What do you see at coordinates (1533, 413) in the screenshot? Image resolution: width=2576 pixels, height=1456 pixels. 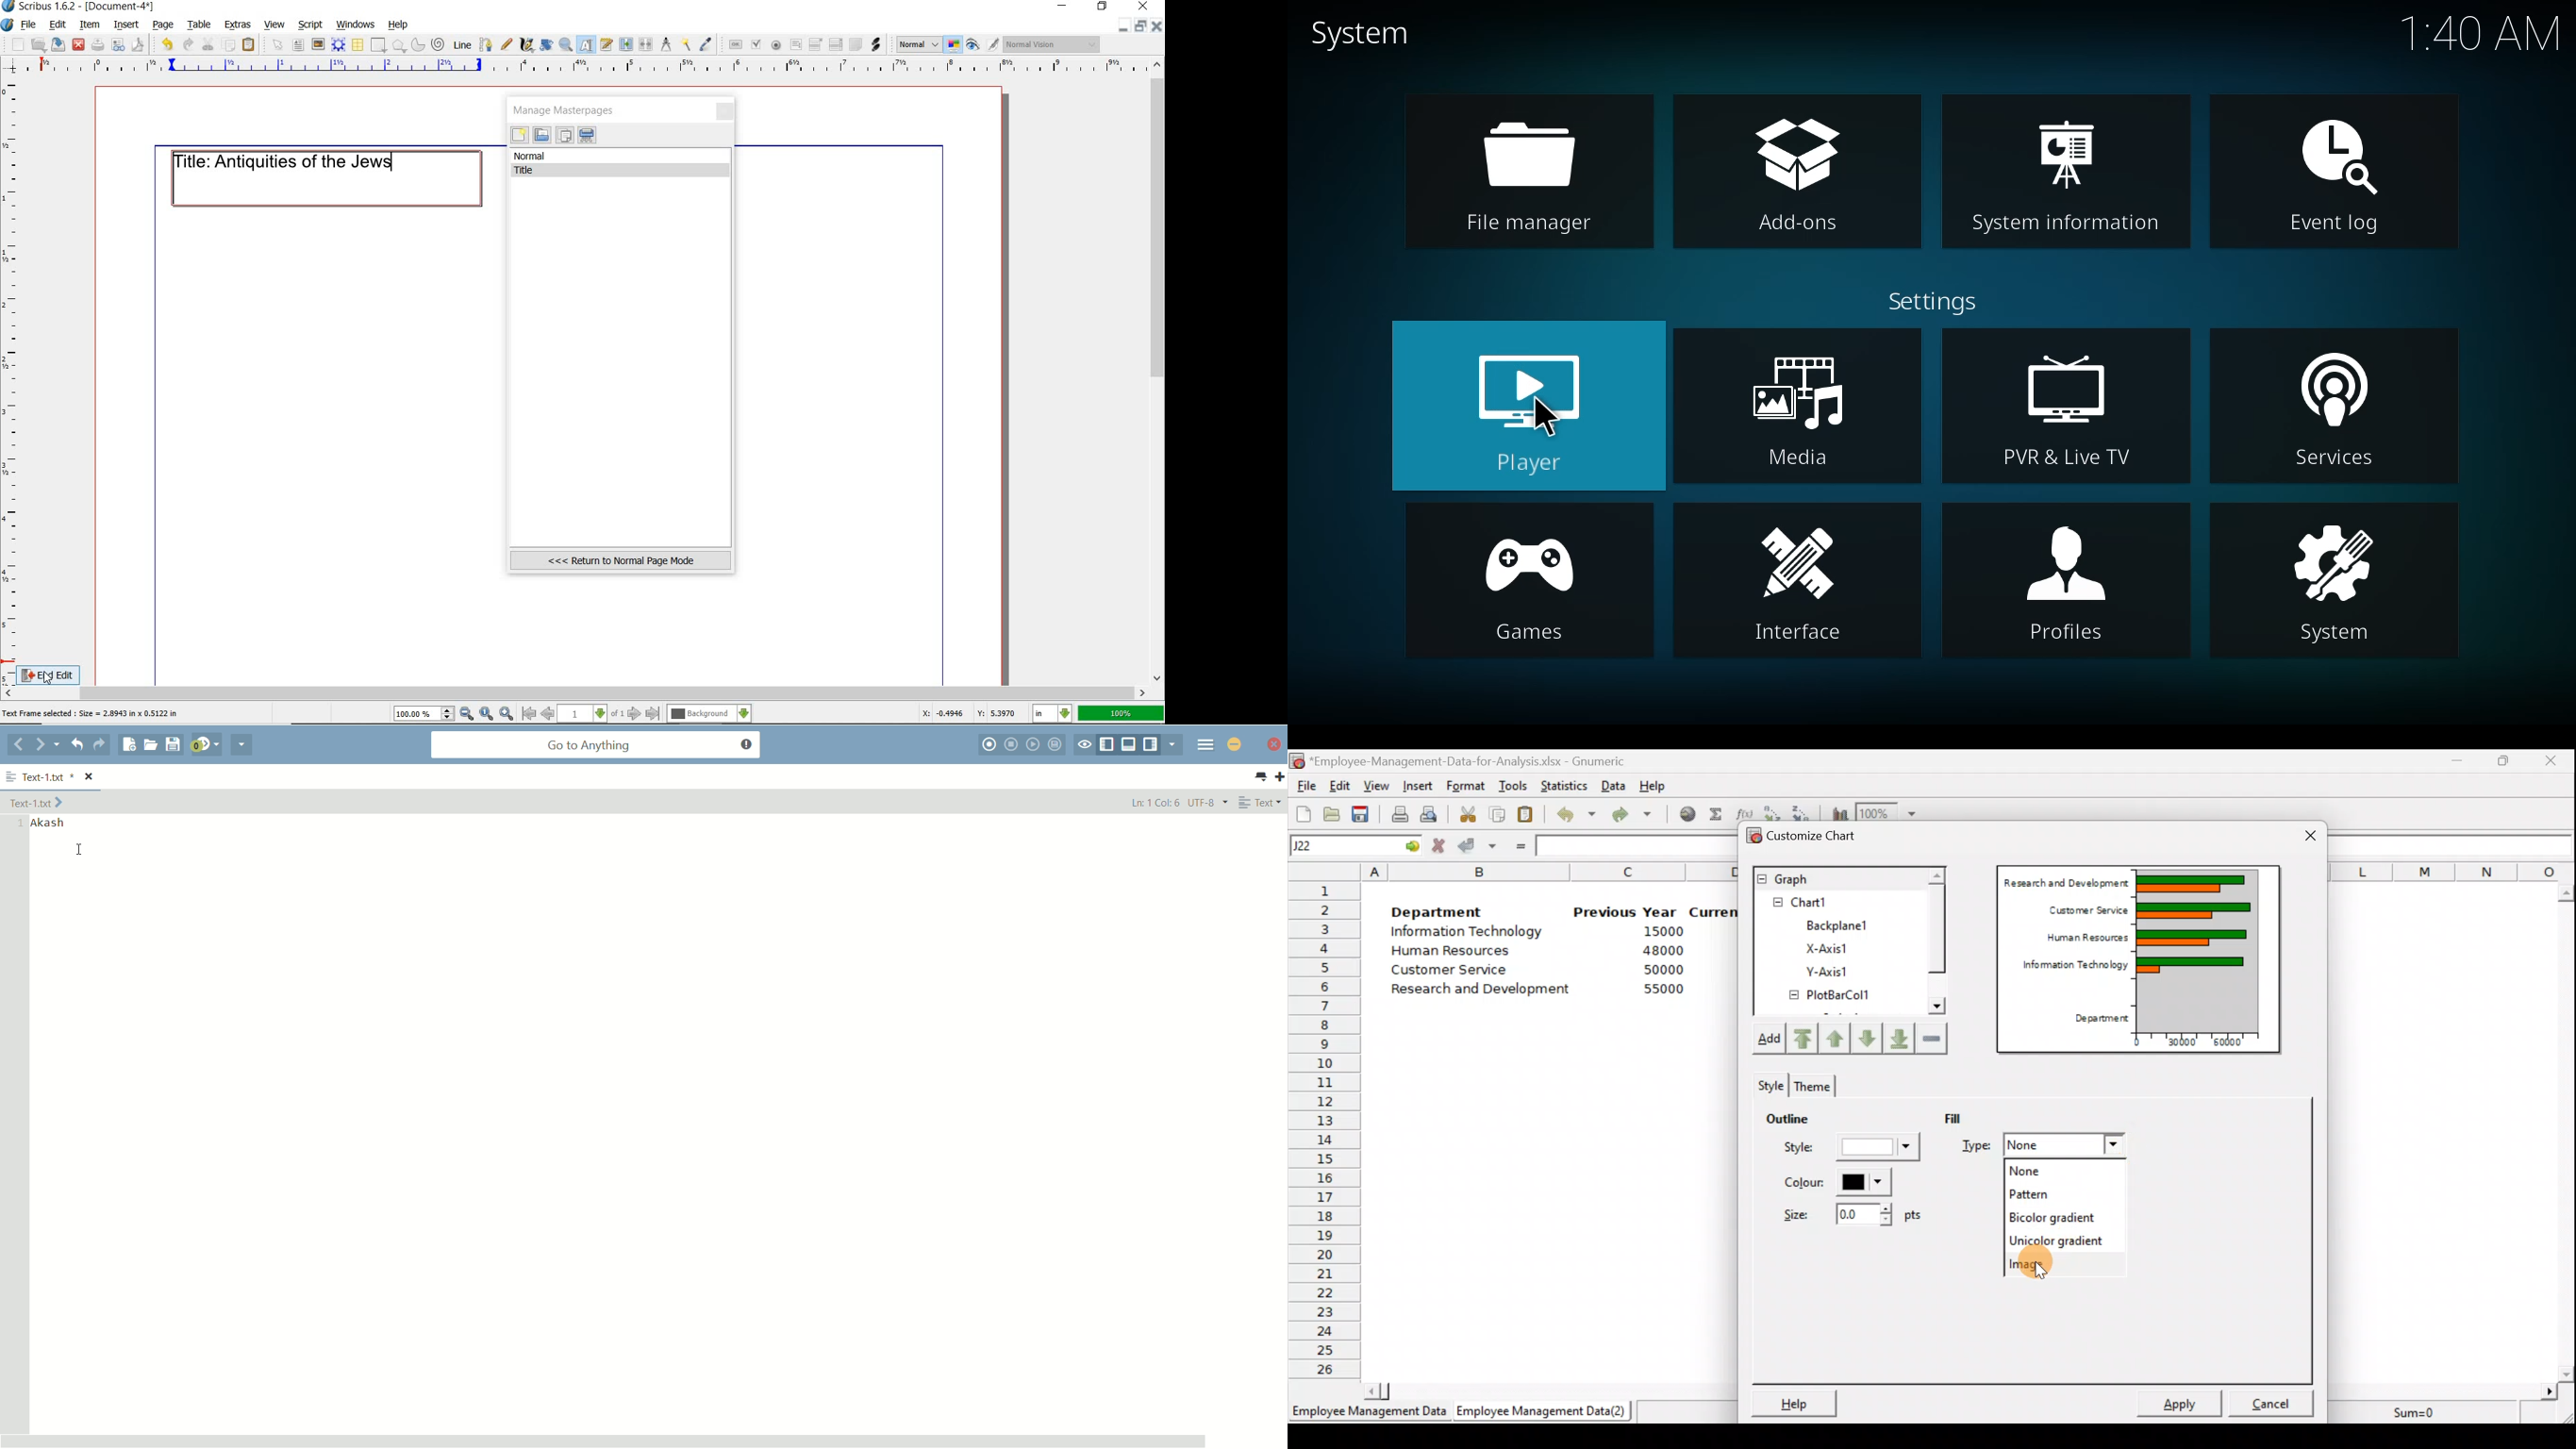 I see `player` at bounding box center [1533, 413].